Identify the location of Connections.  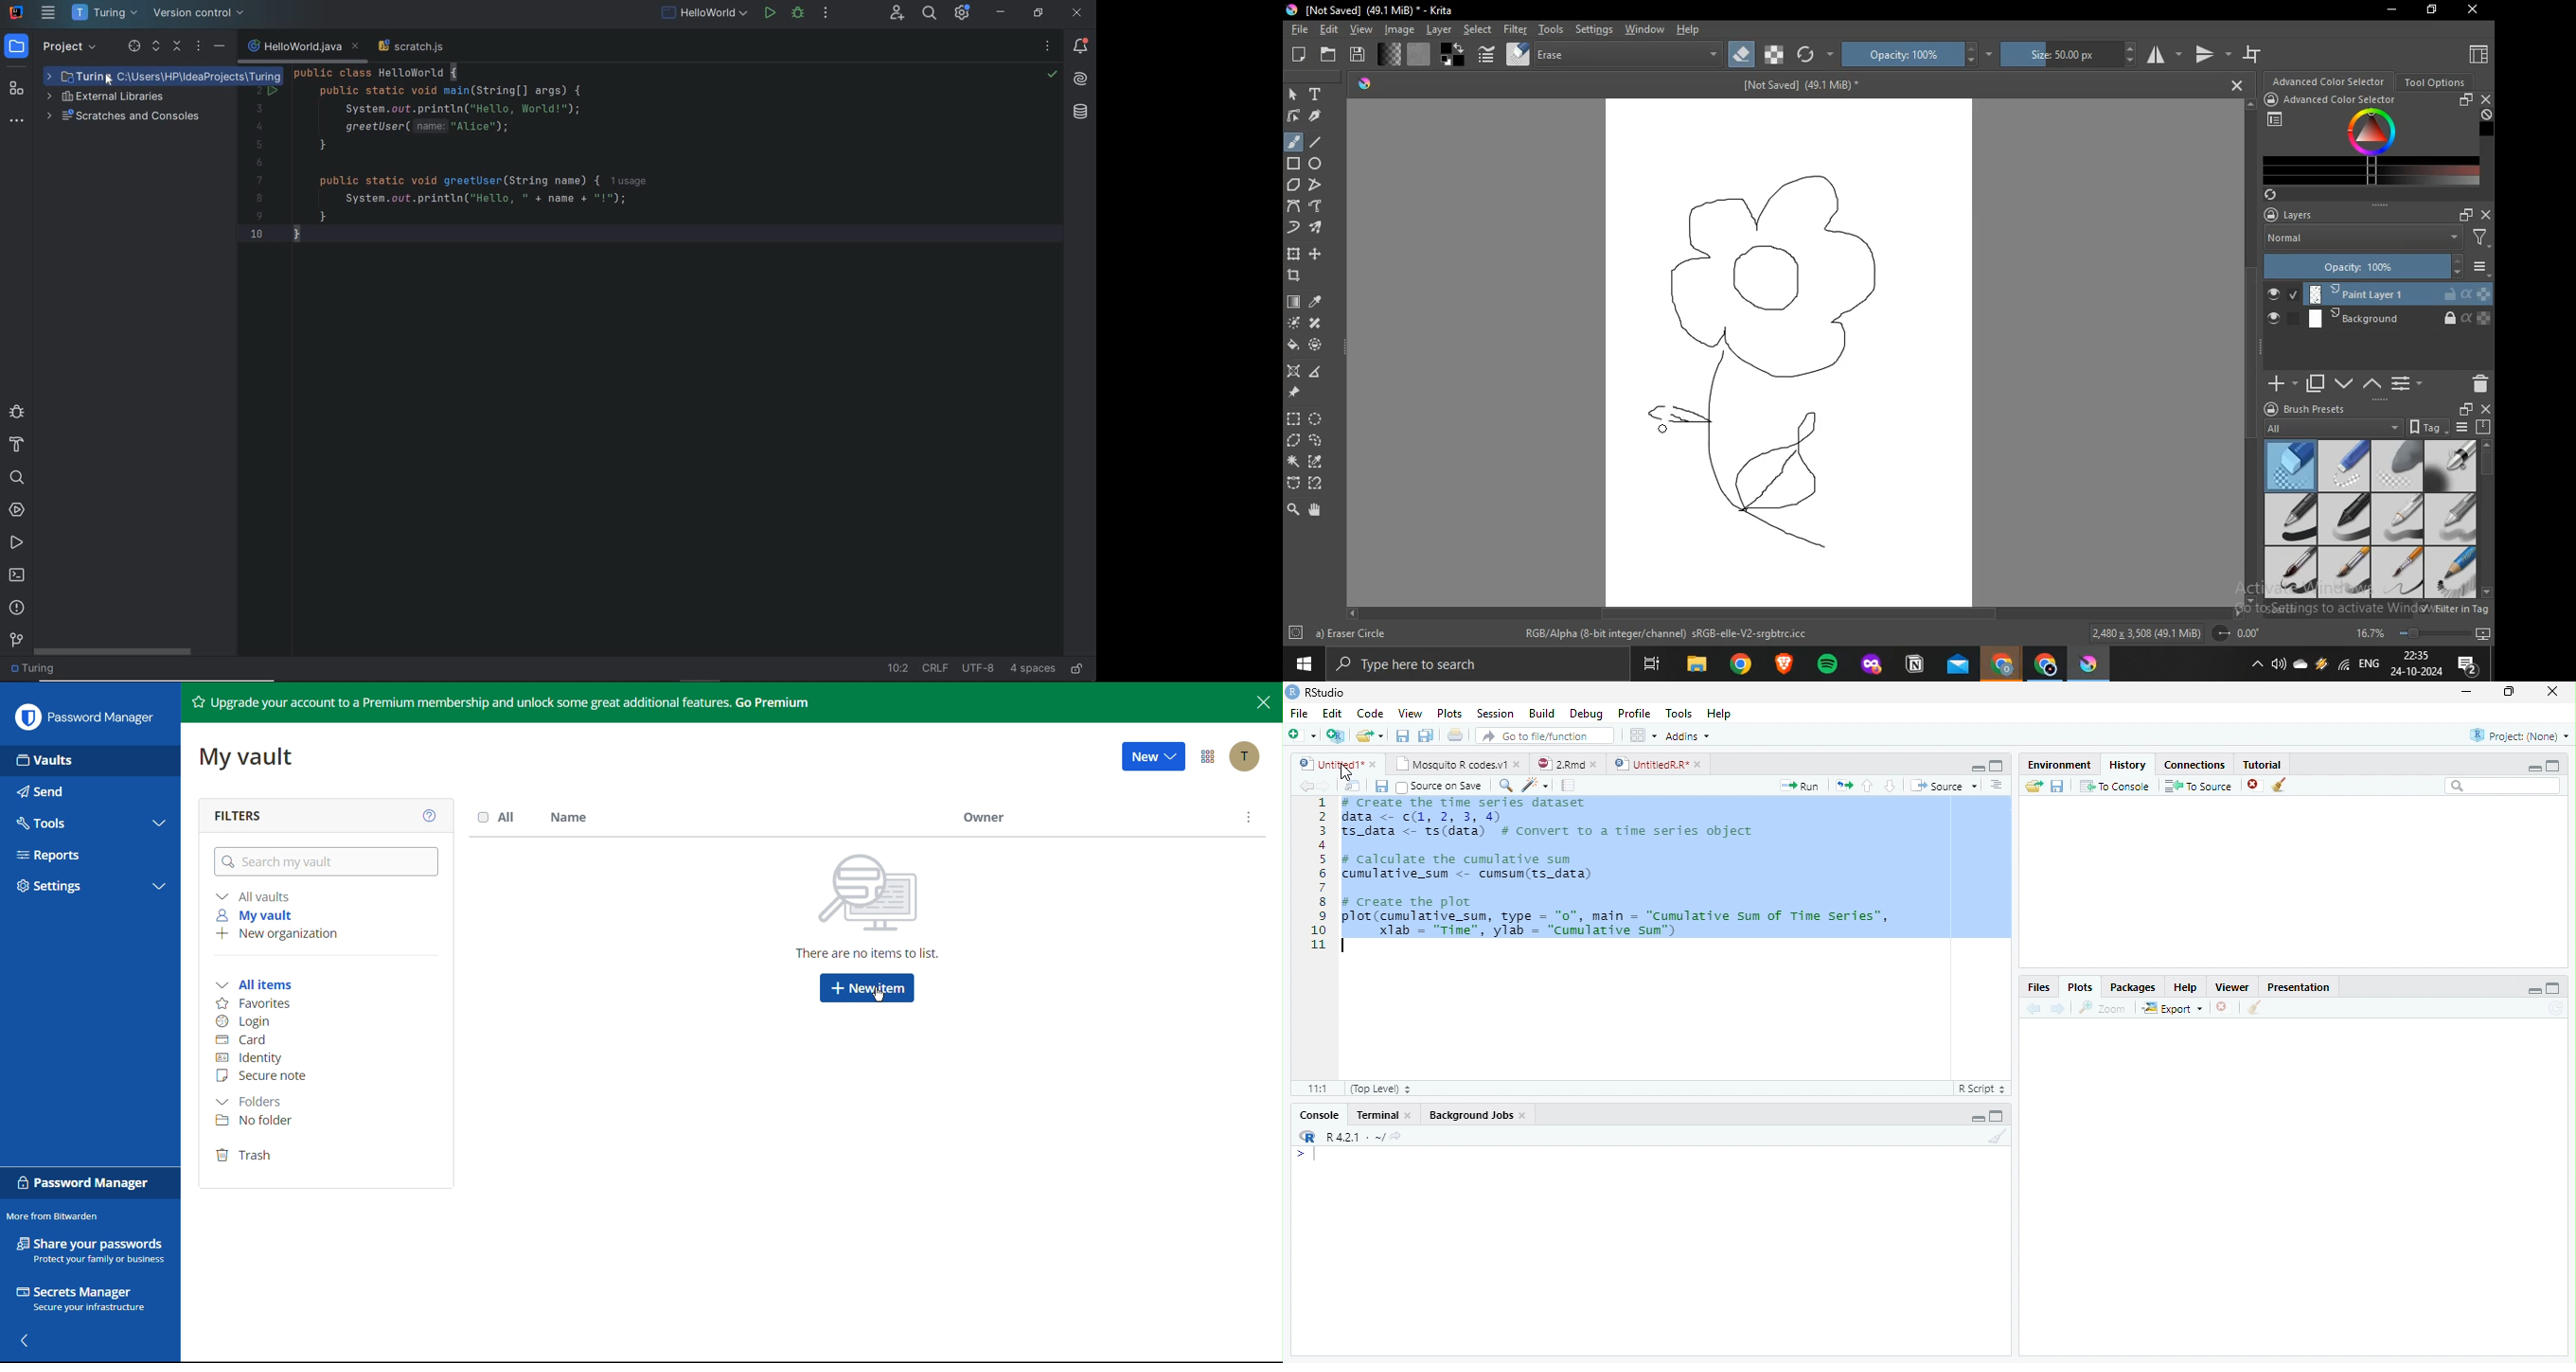
(2193, 764).